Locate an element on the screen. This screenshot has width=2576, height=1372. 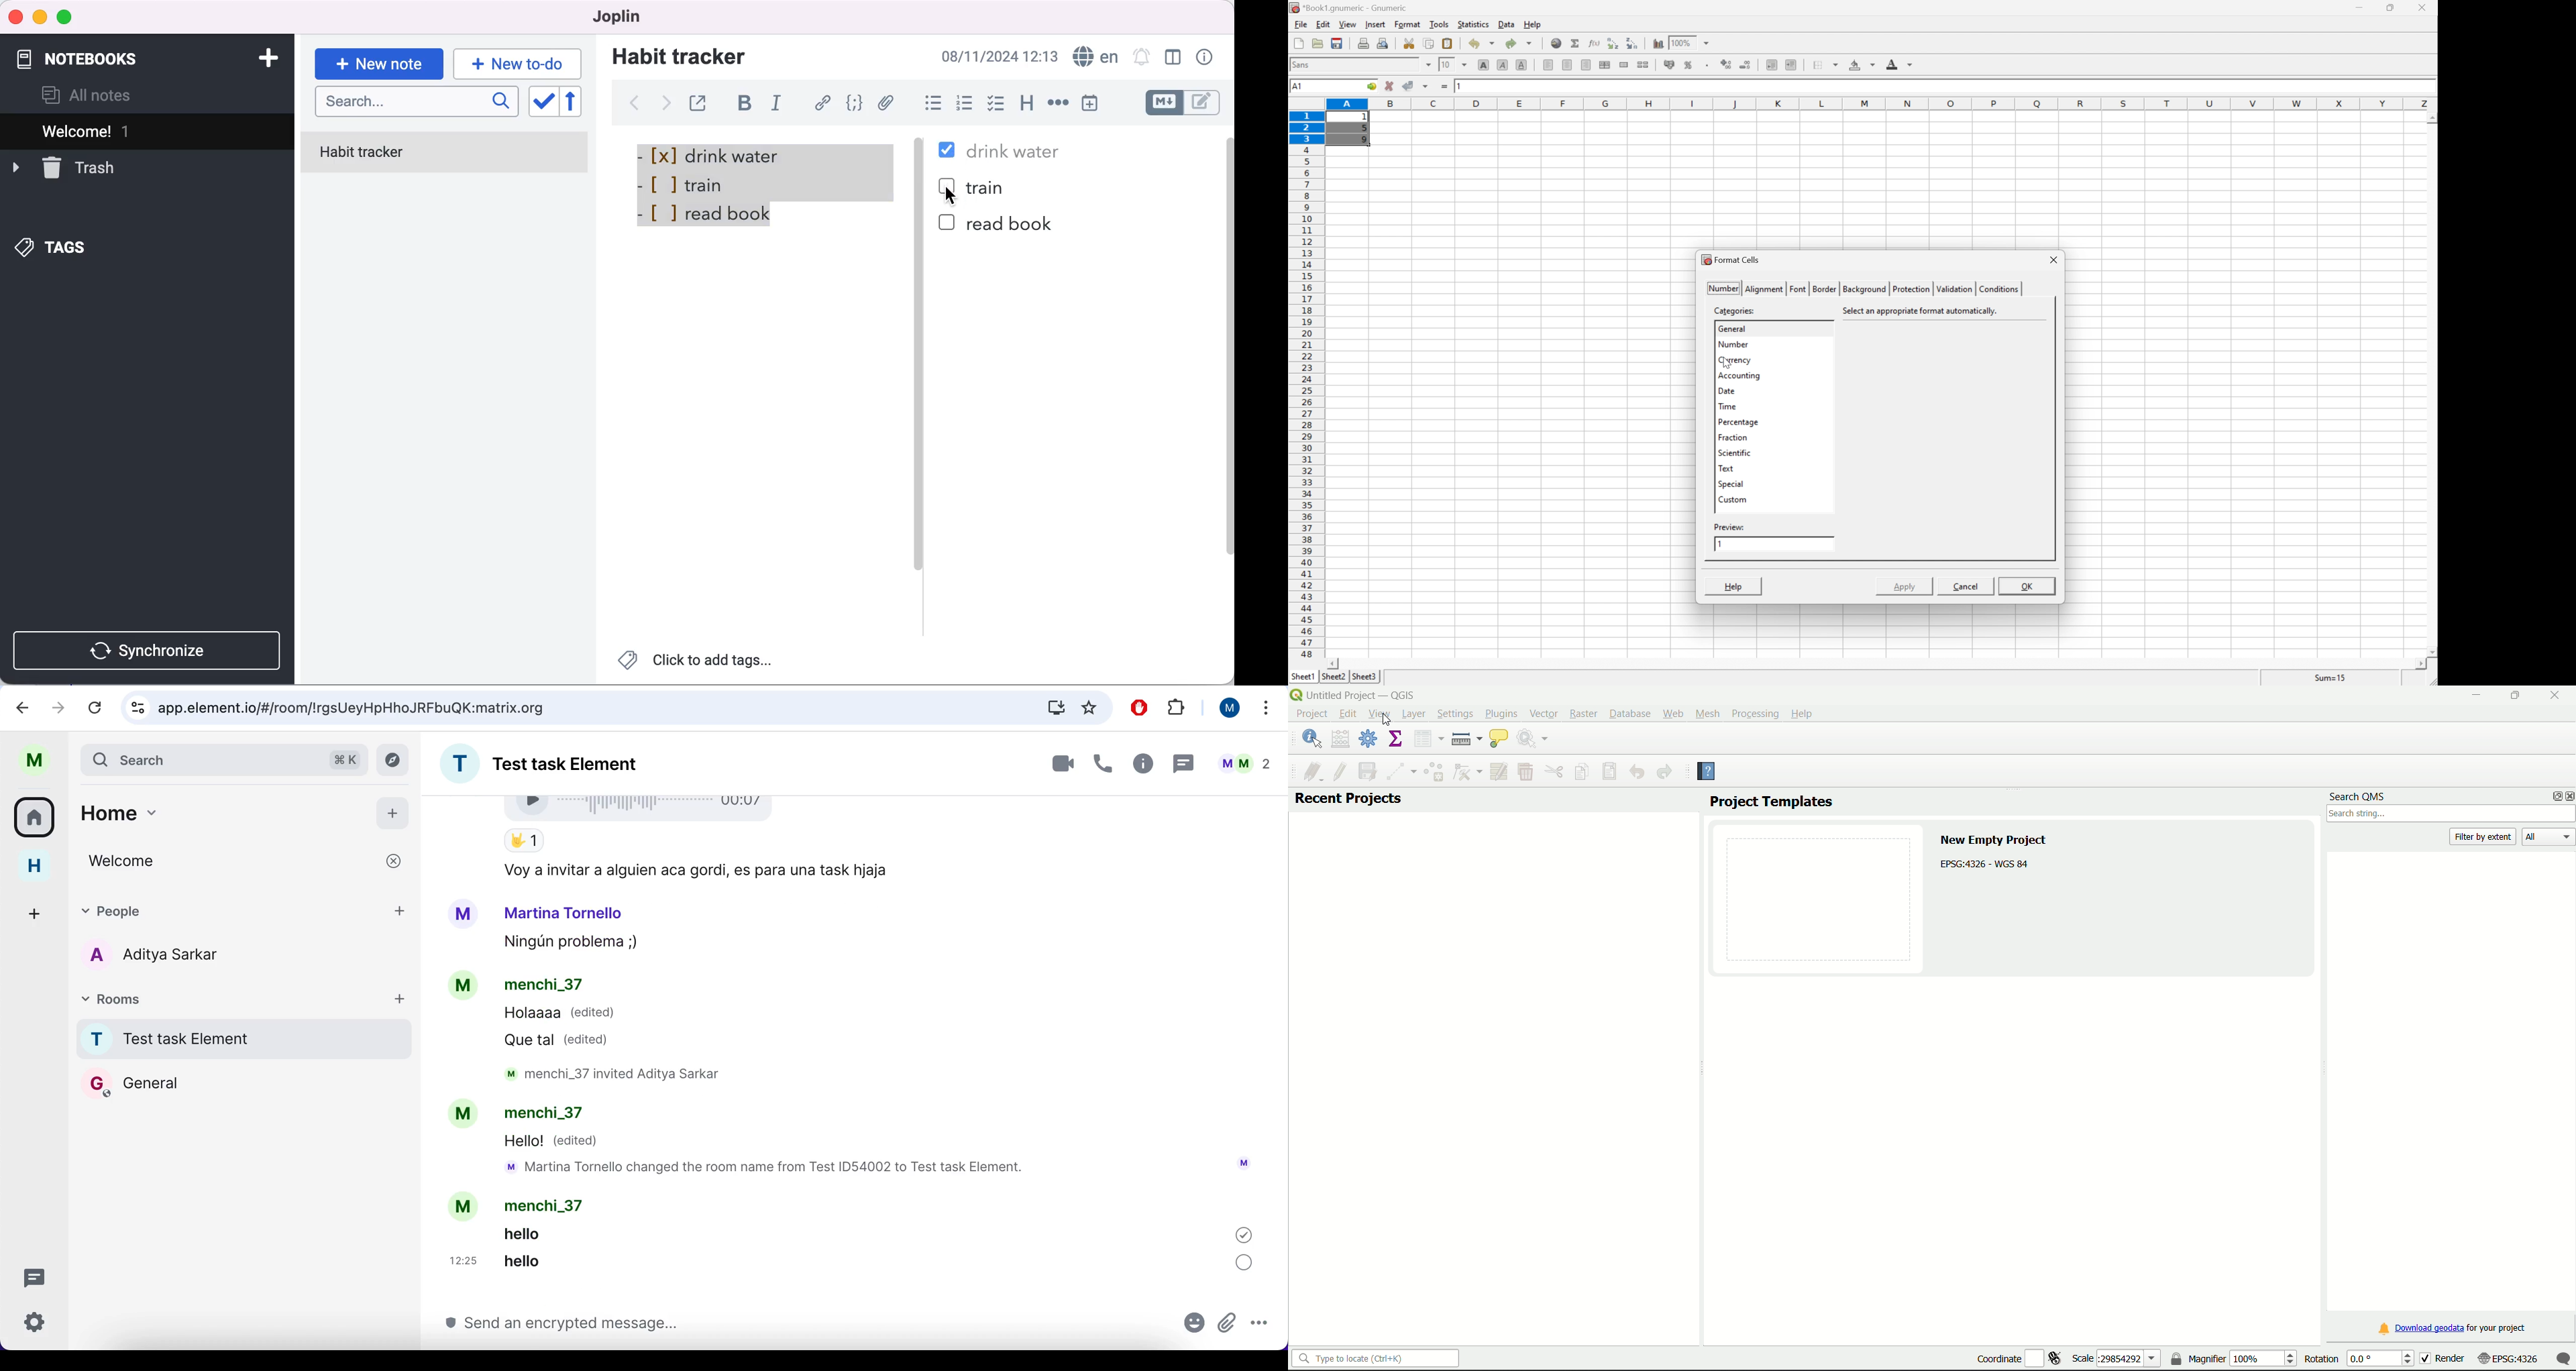
insert time is located at coordinates (1090, 103).